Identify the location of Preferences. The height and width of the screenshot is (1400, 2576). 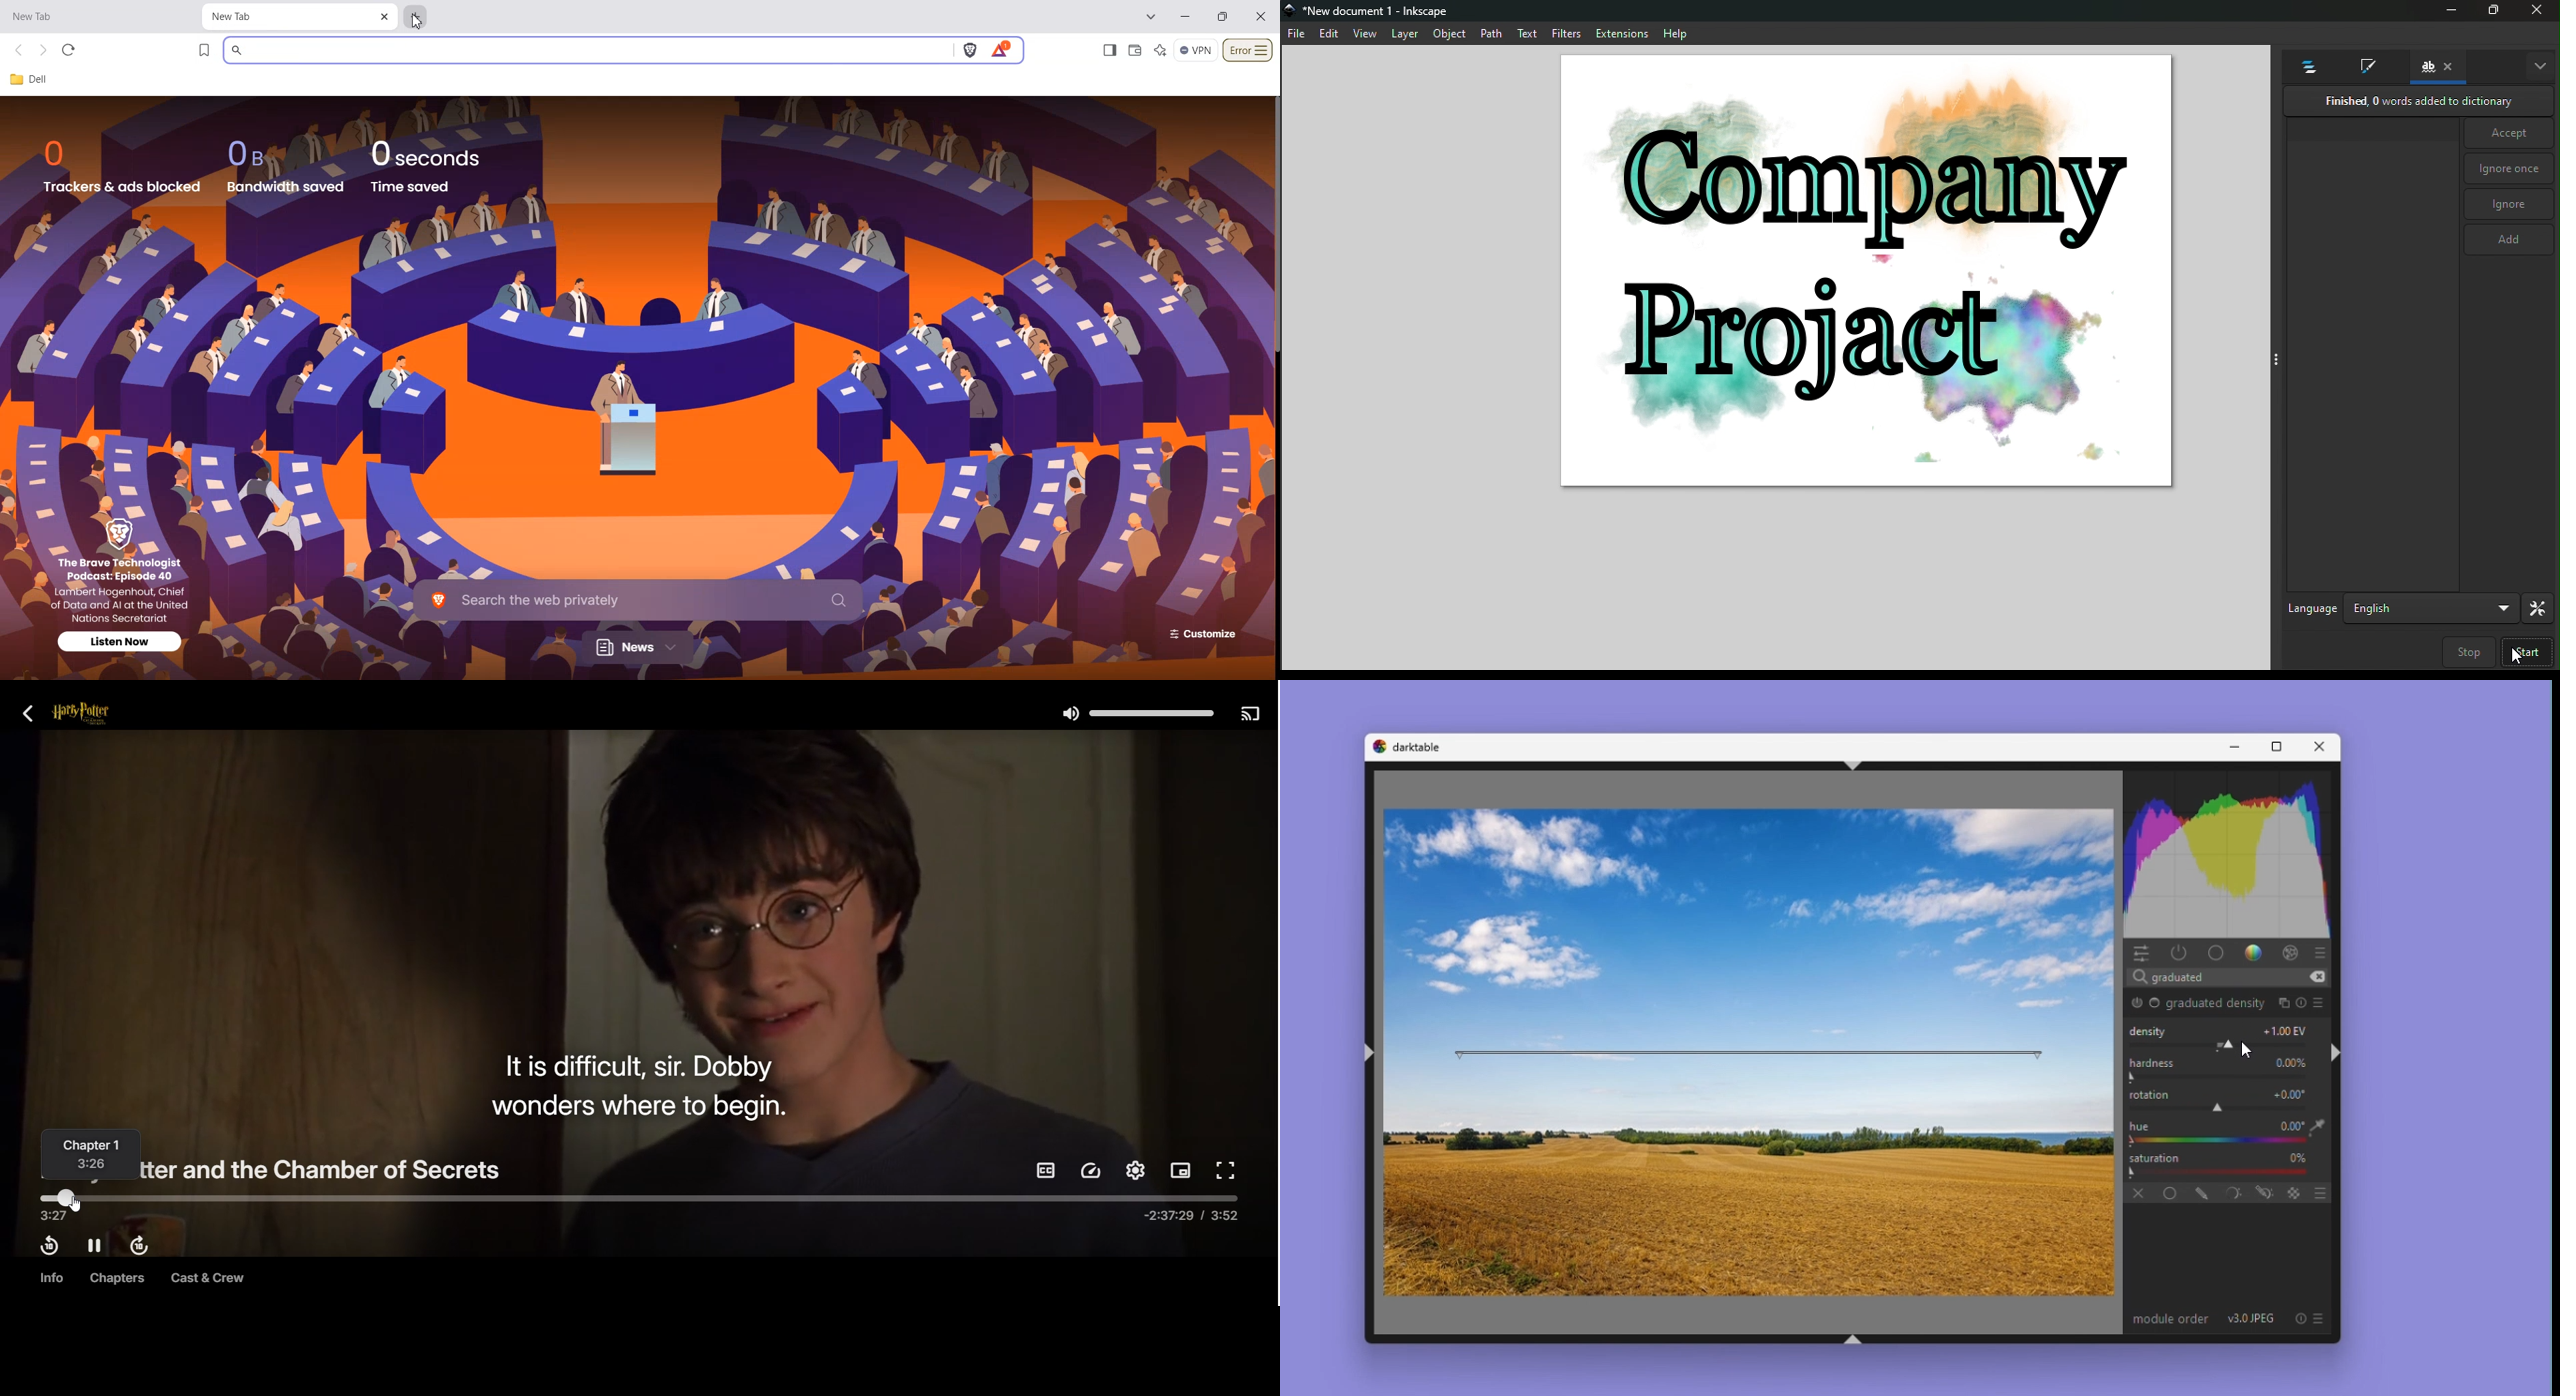
(2540, 608).